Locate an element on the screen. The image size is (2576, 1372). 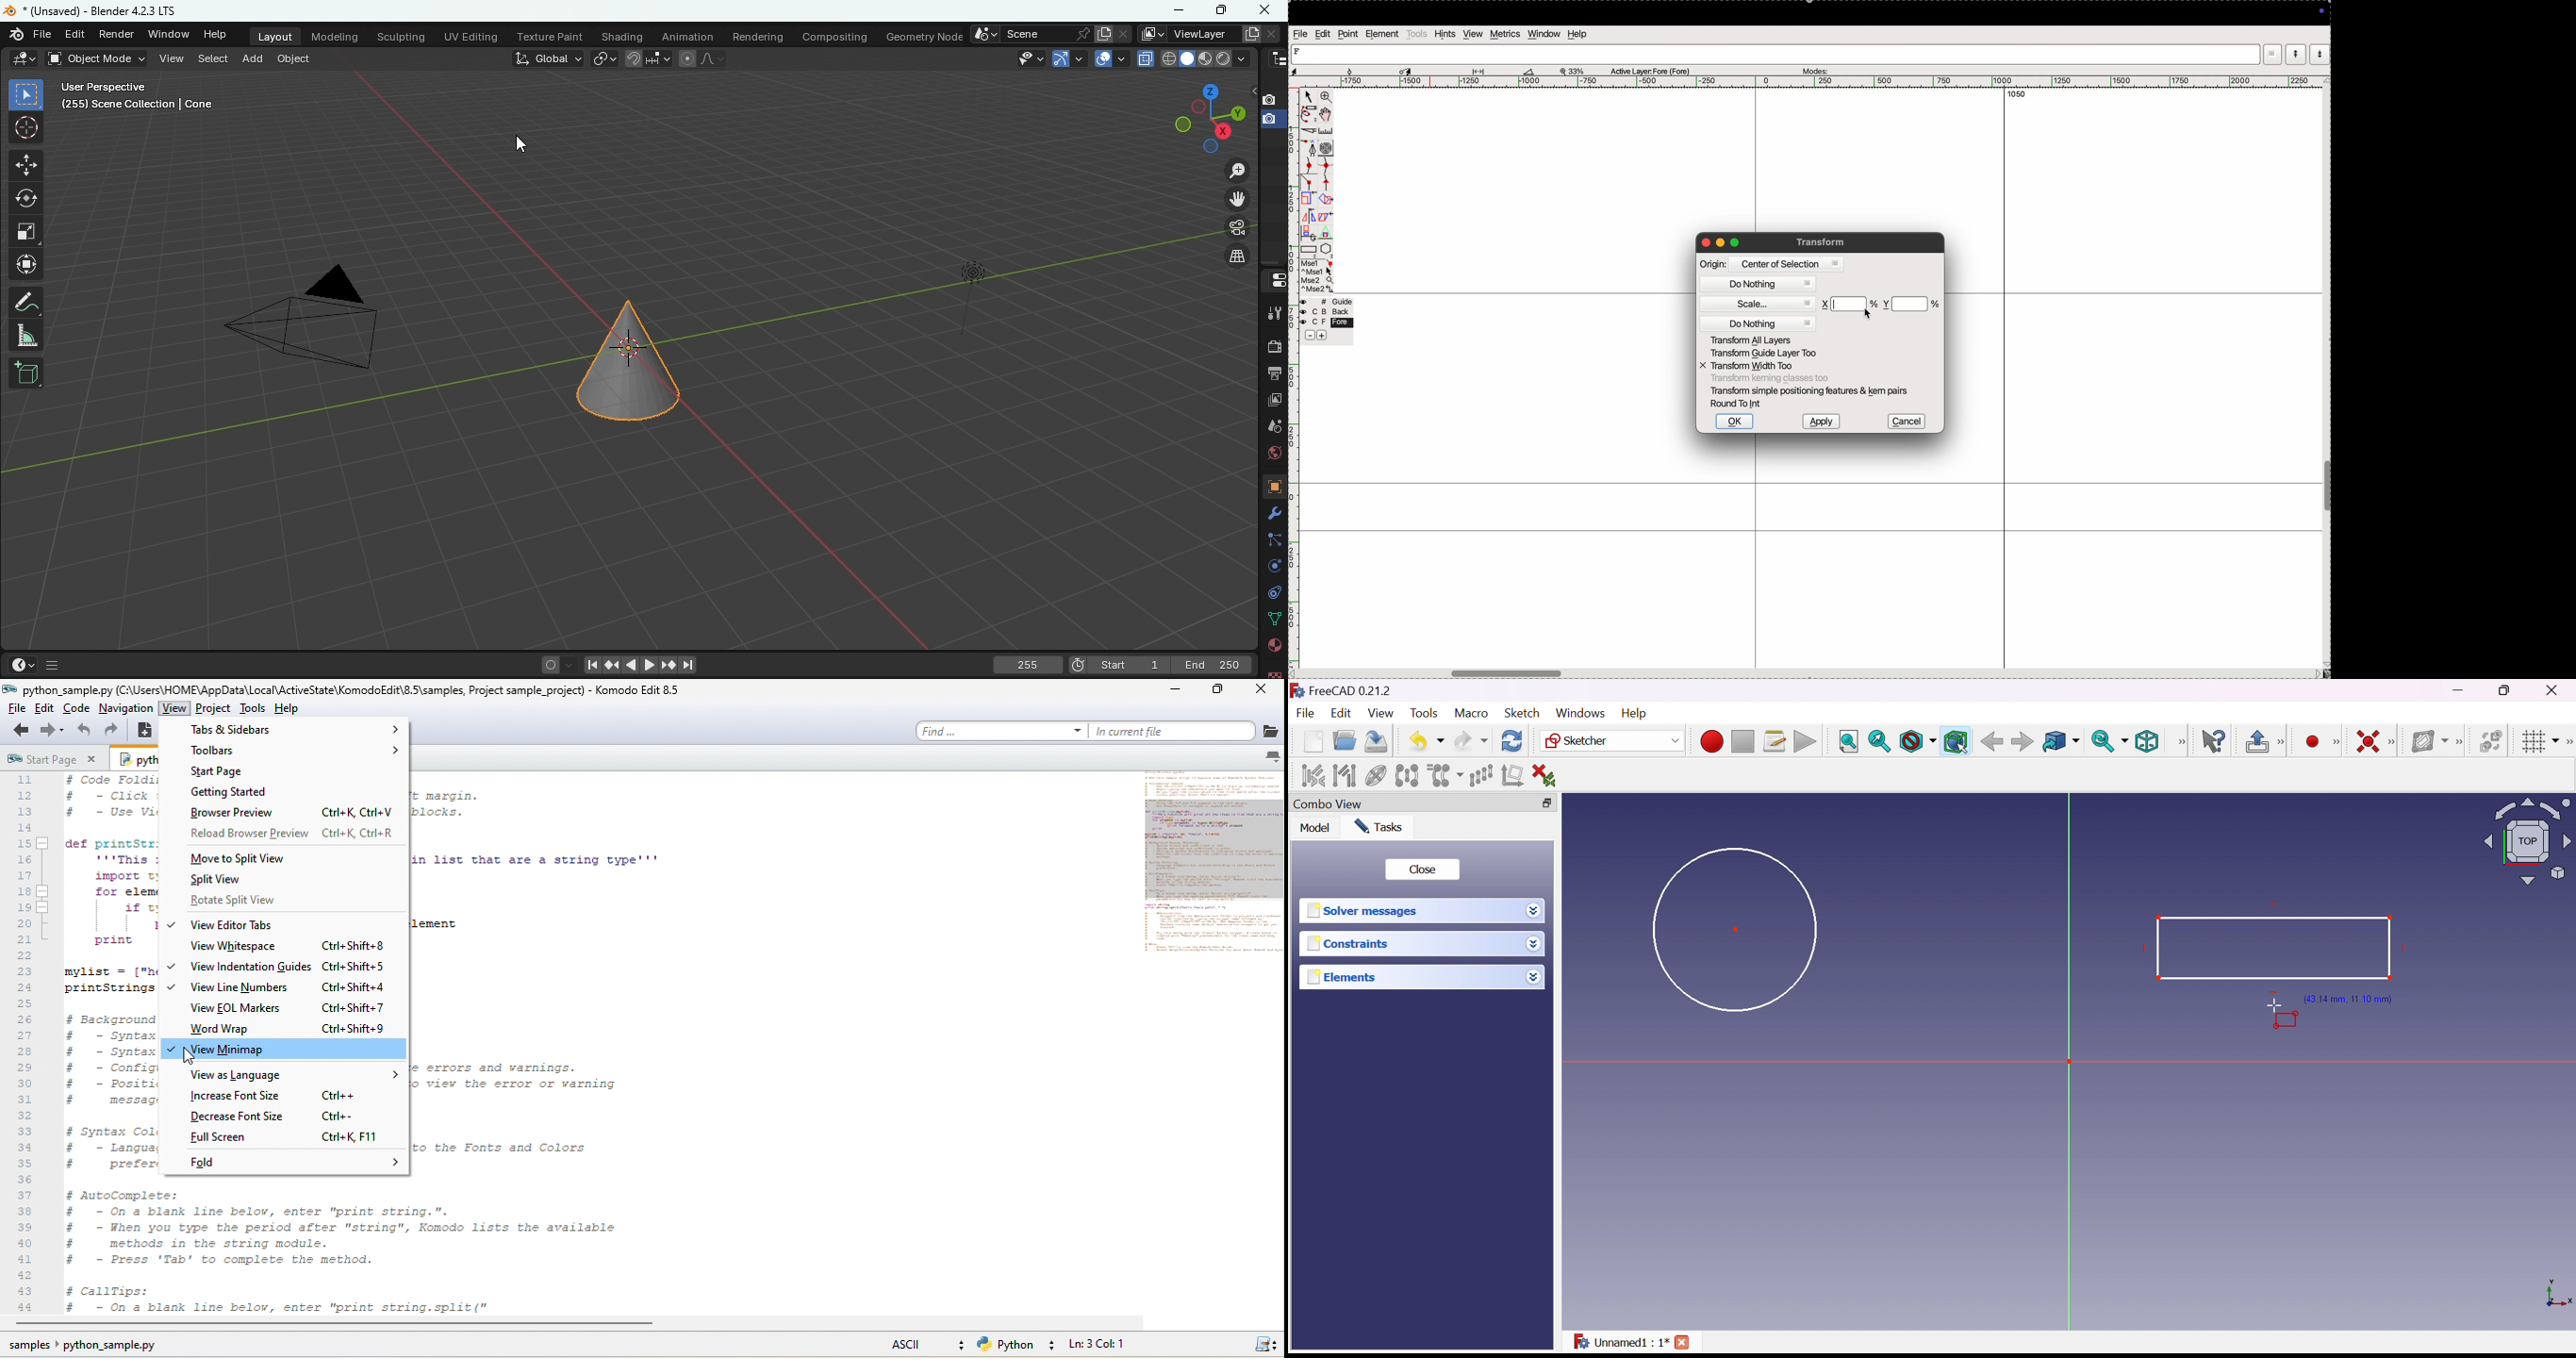
mode up is located at coordinates (2295, 54).